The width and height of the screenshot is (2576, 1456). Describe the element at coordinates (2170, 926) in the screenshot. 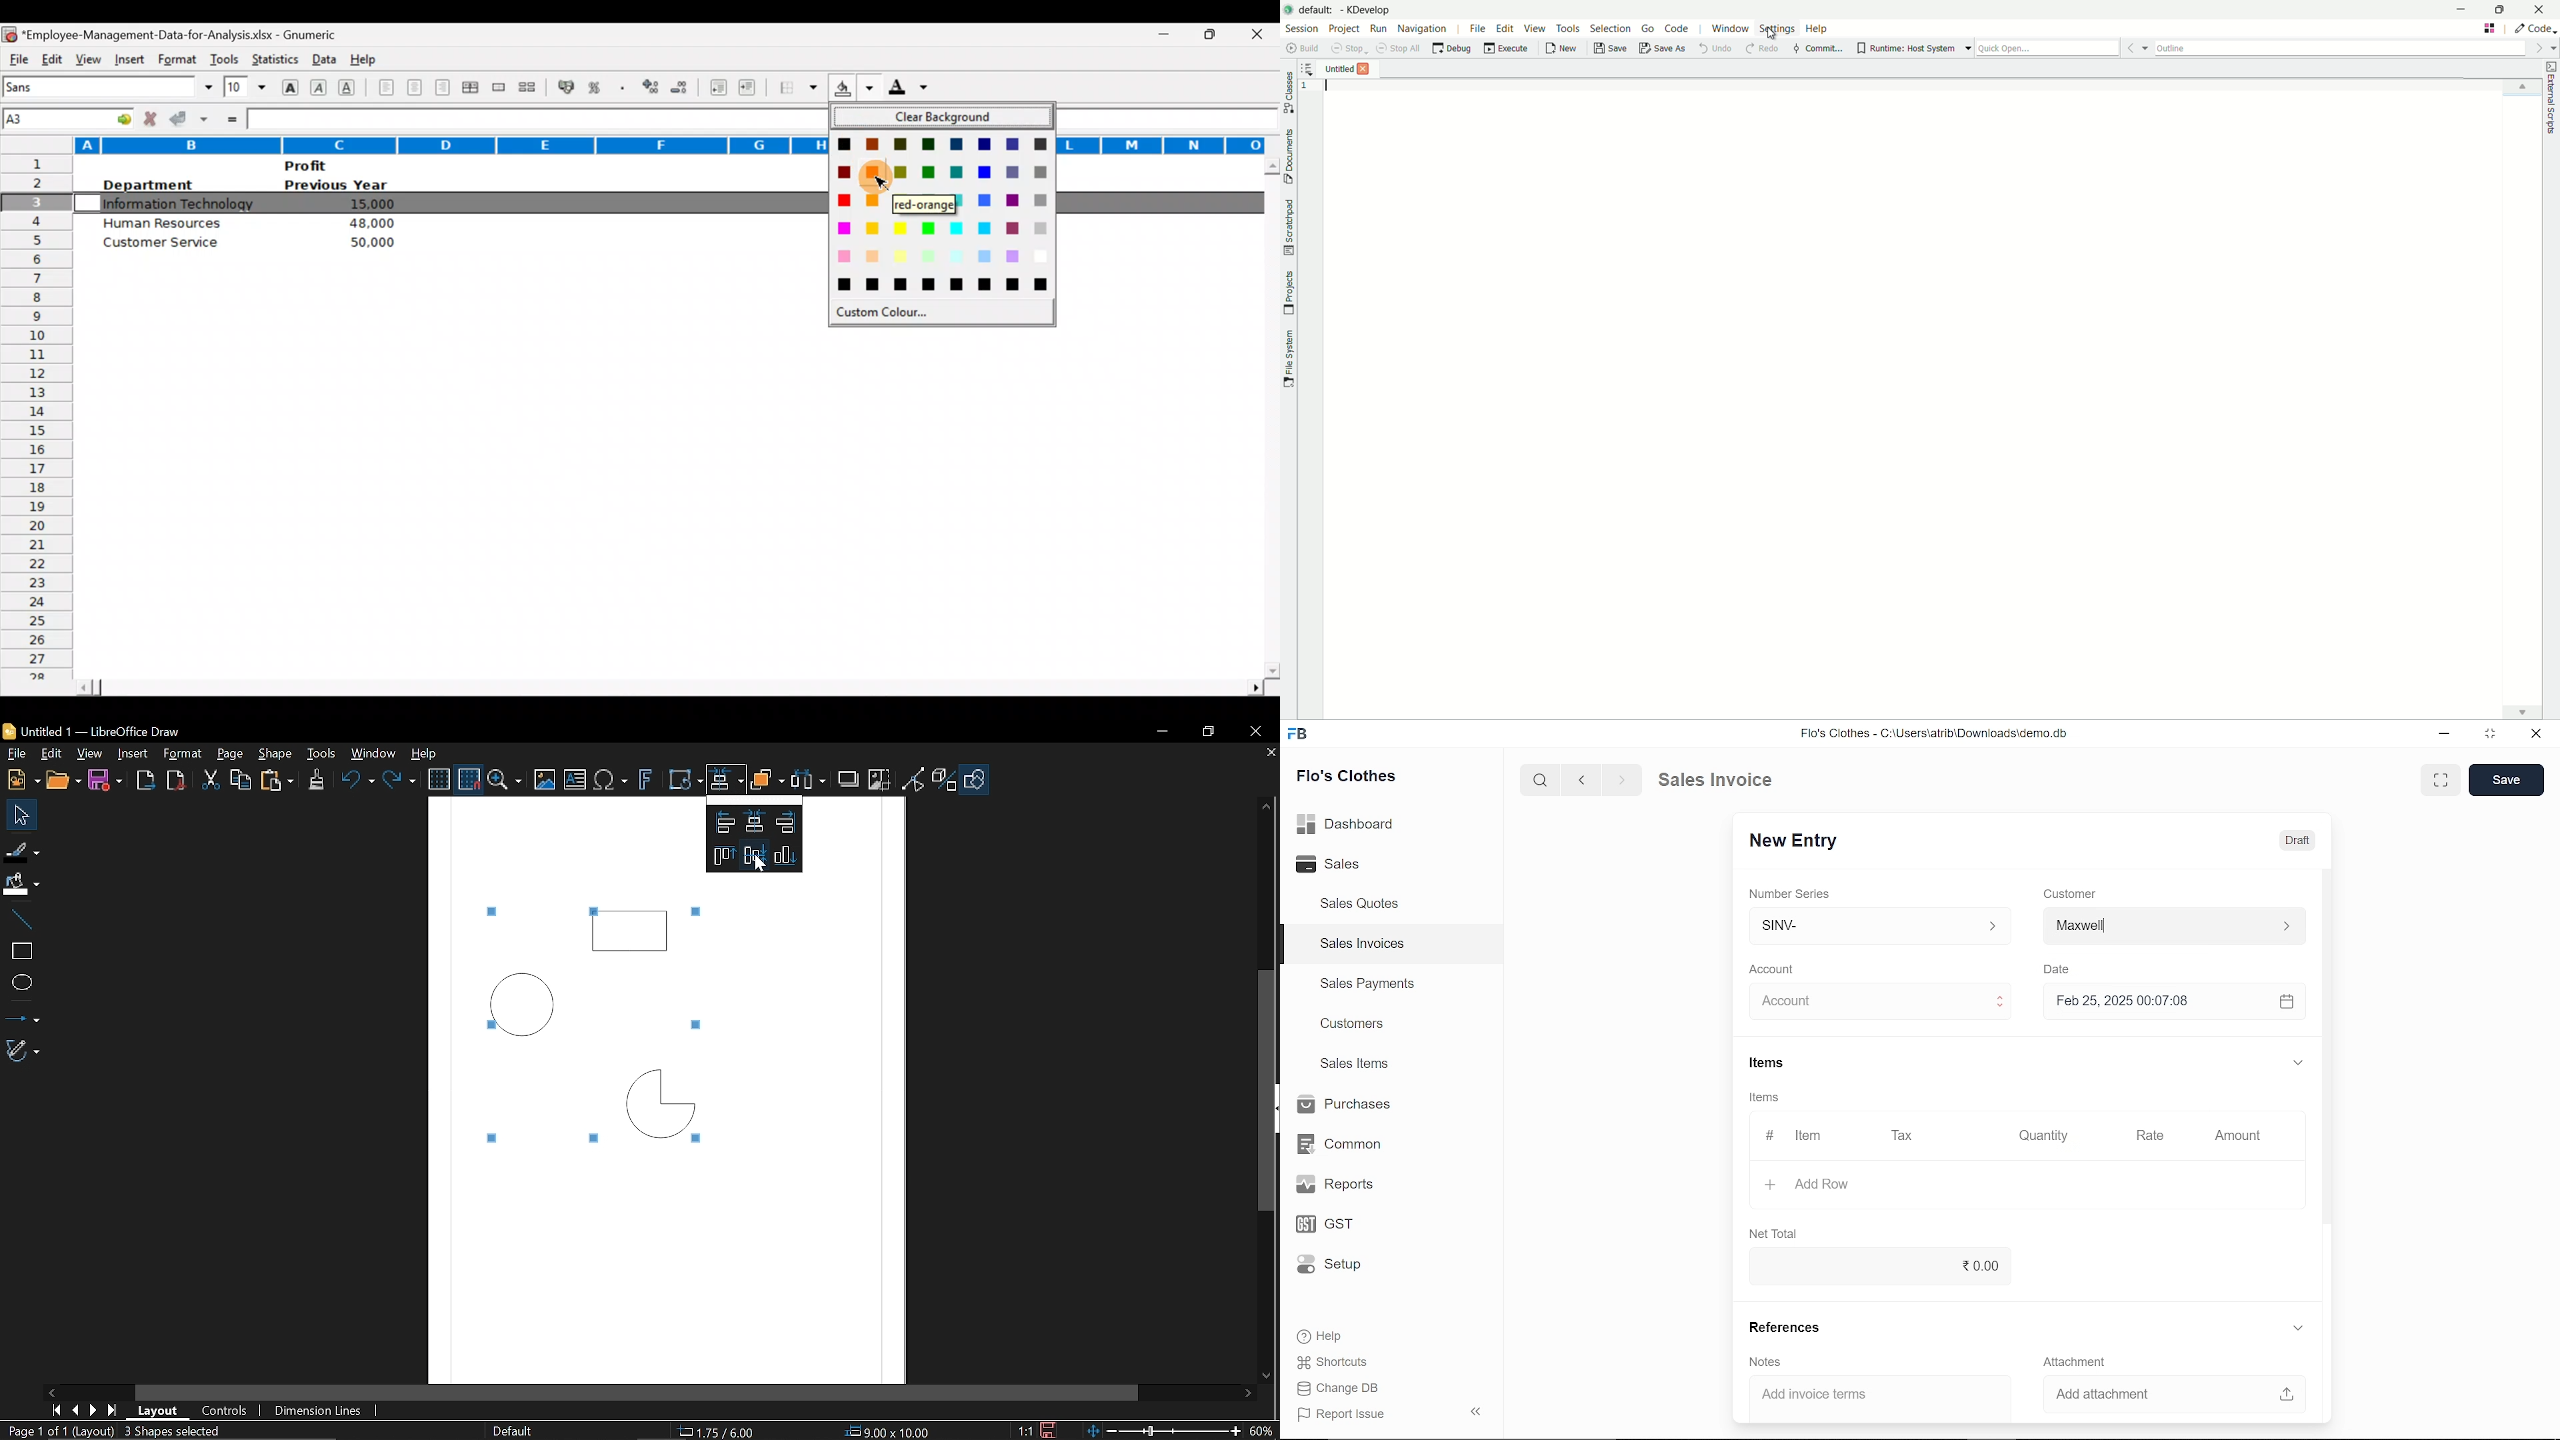

I see `Insert Customer` at that location.